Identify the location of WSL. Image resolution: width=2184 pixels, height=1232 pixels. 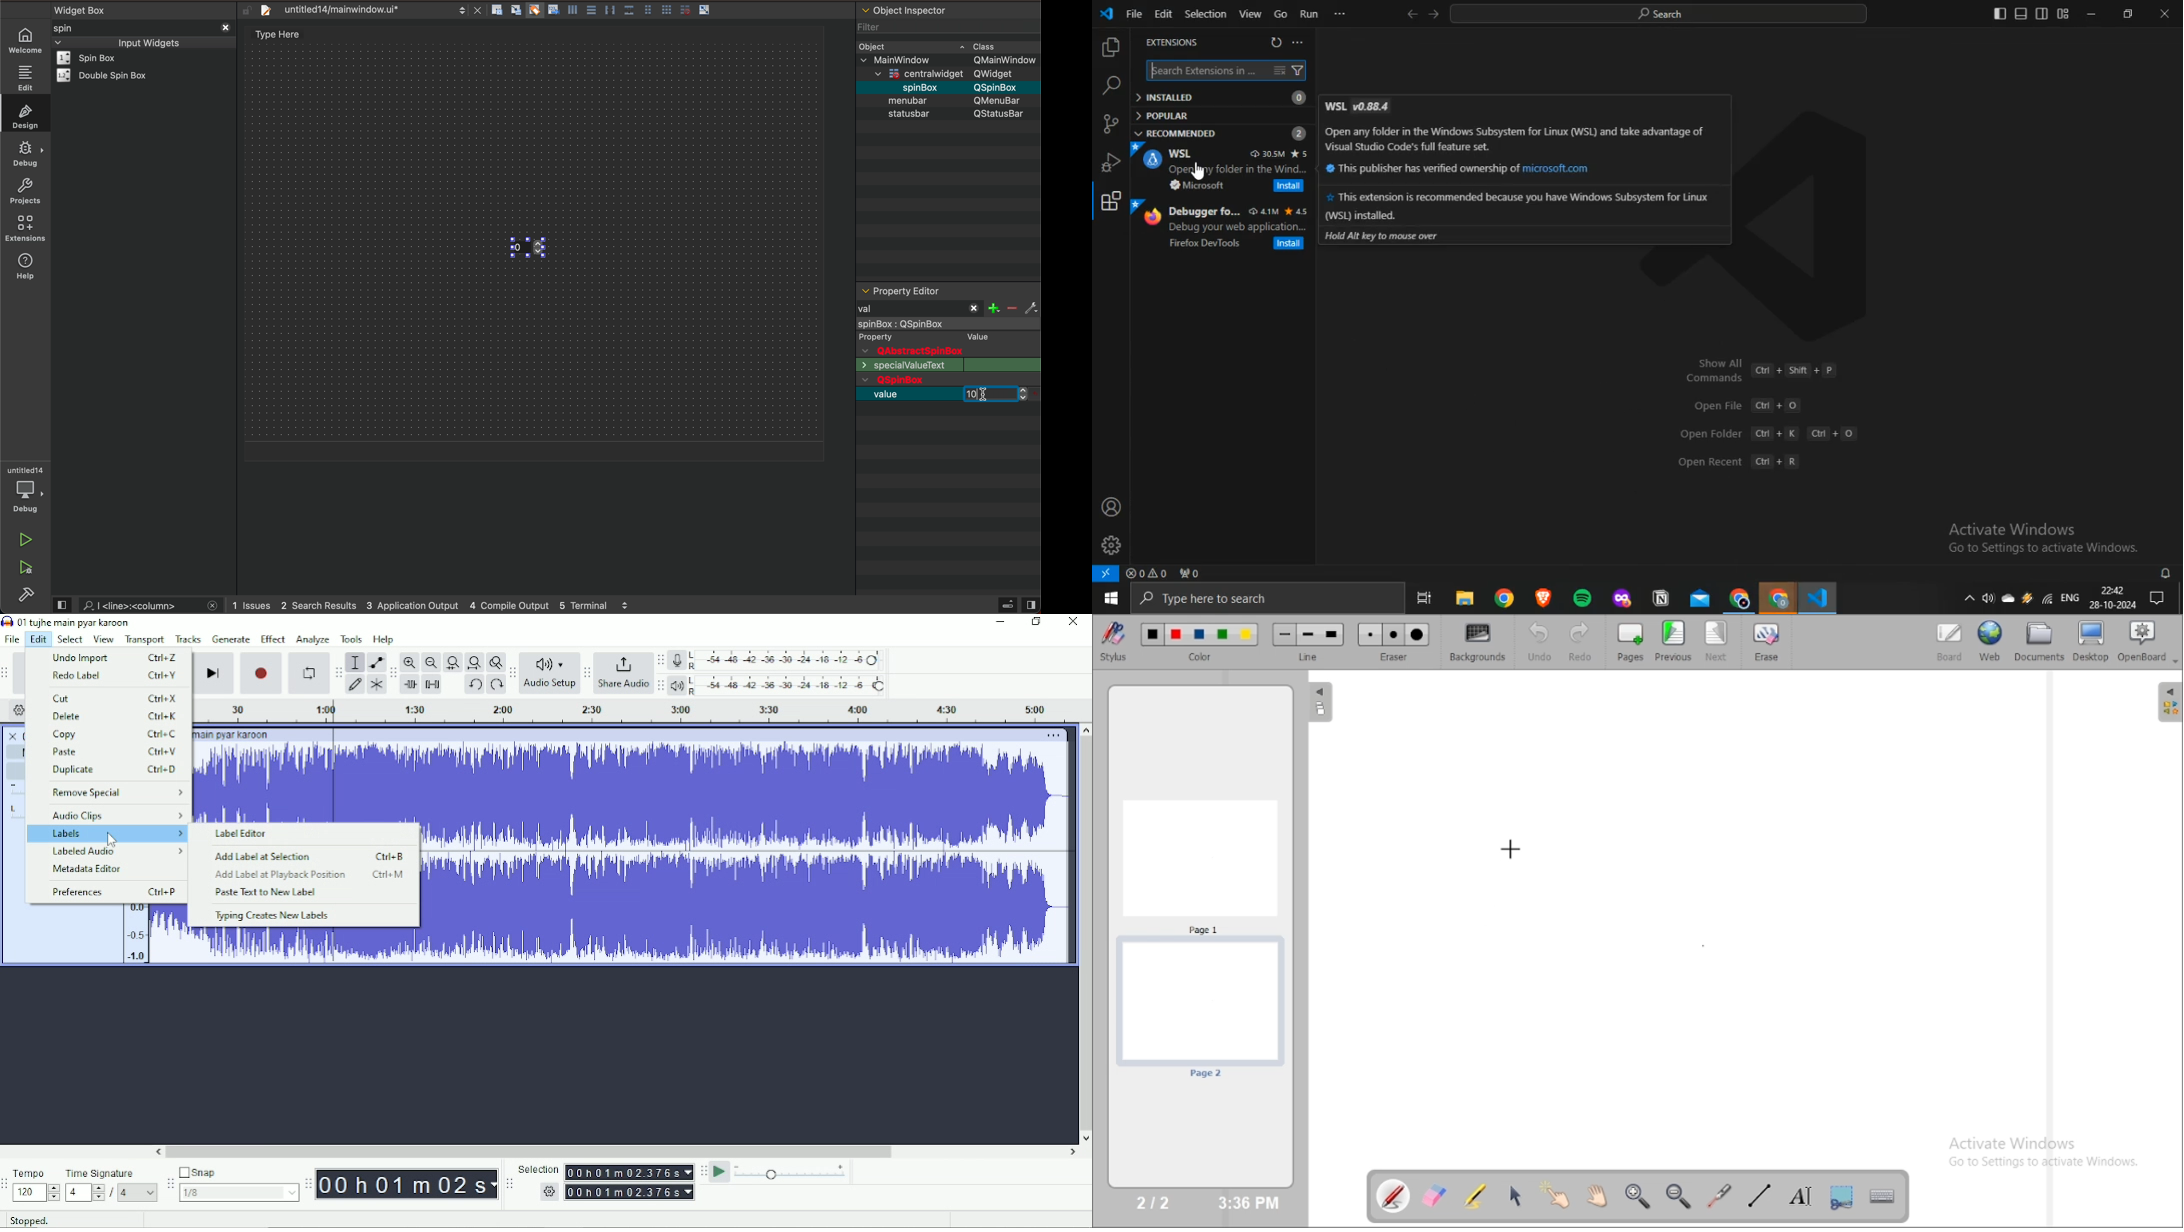
(1181, 154).